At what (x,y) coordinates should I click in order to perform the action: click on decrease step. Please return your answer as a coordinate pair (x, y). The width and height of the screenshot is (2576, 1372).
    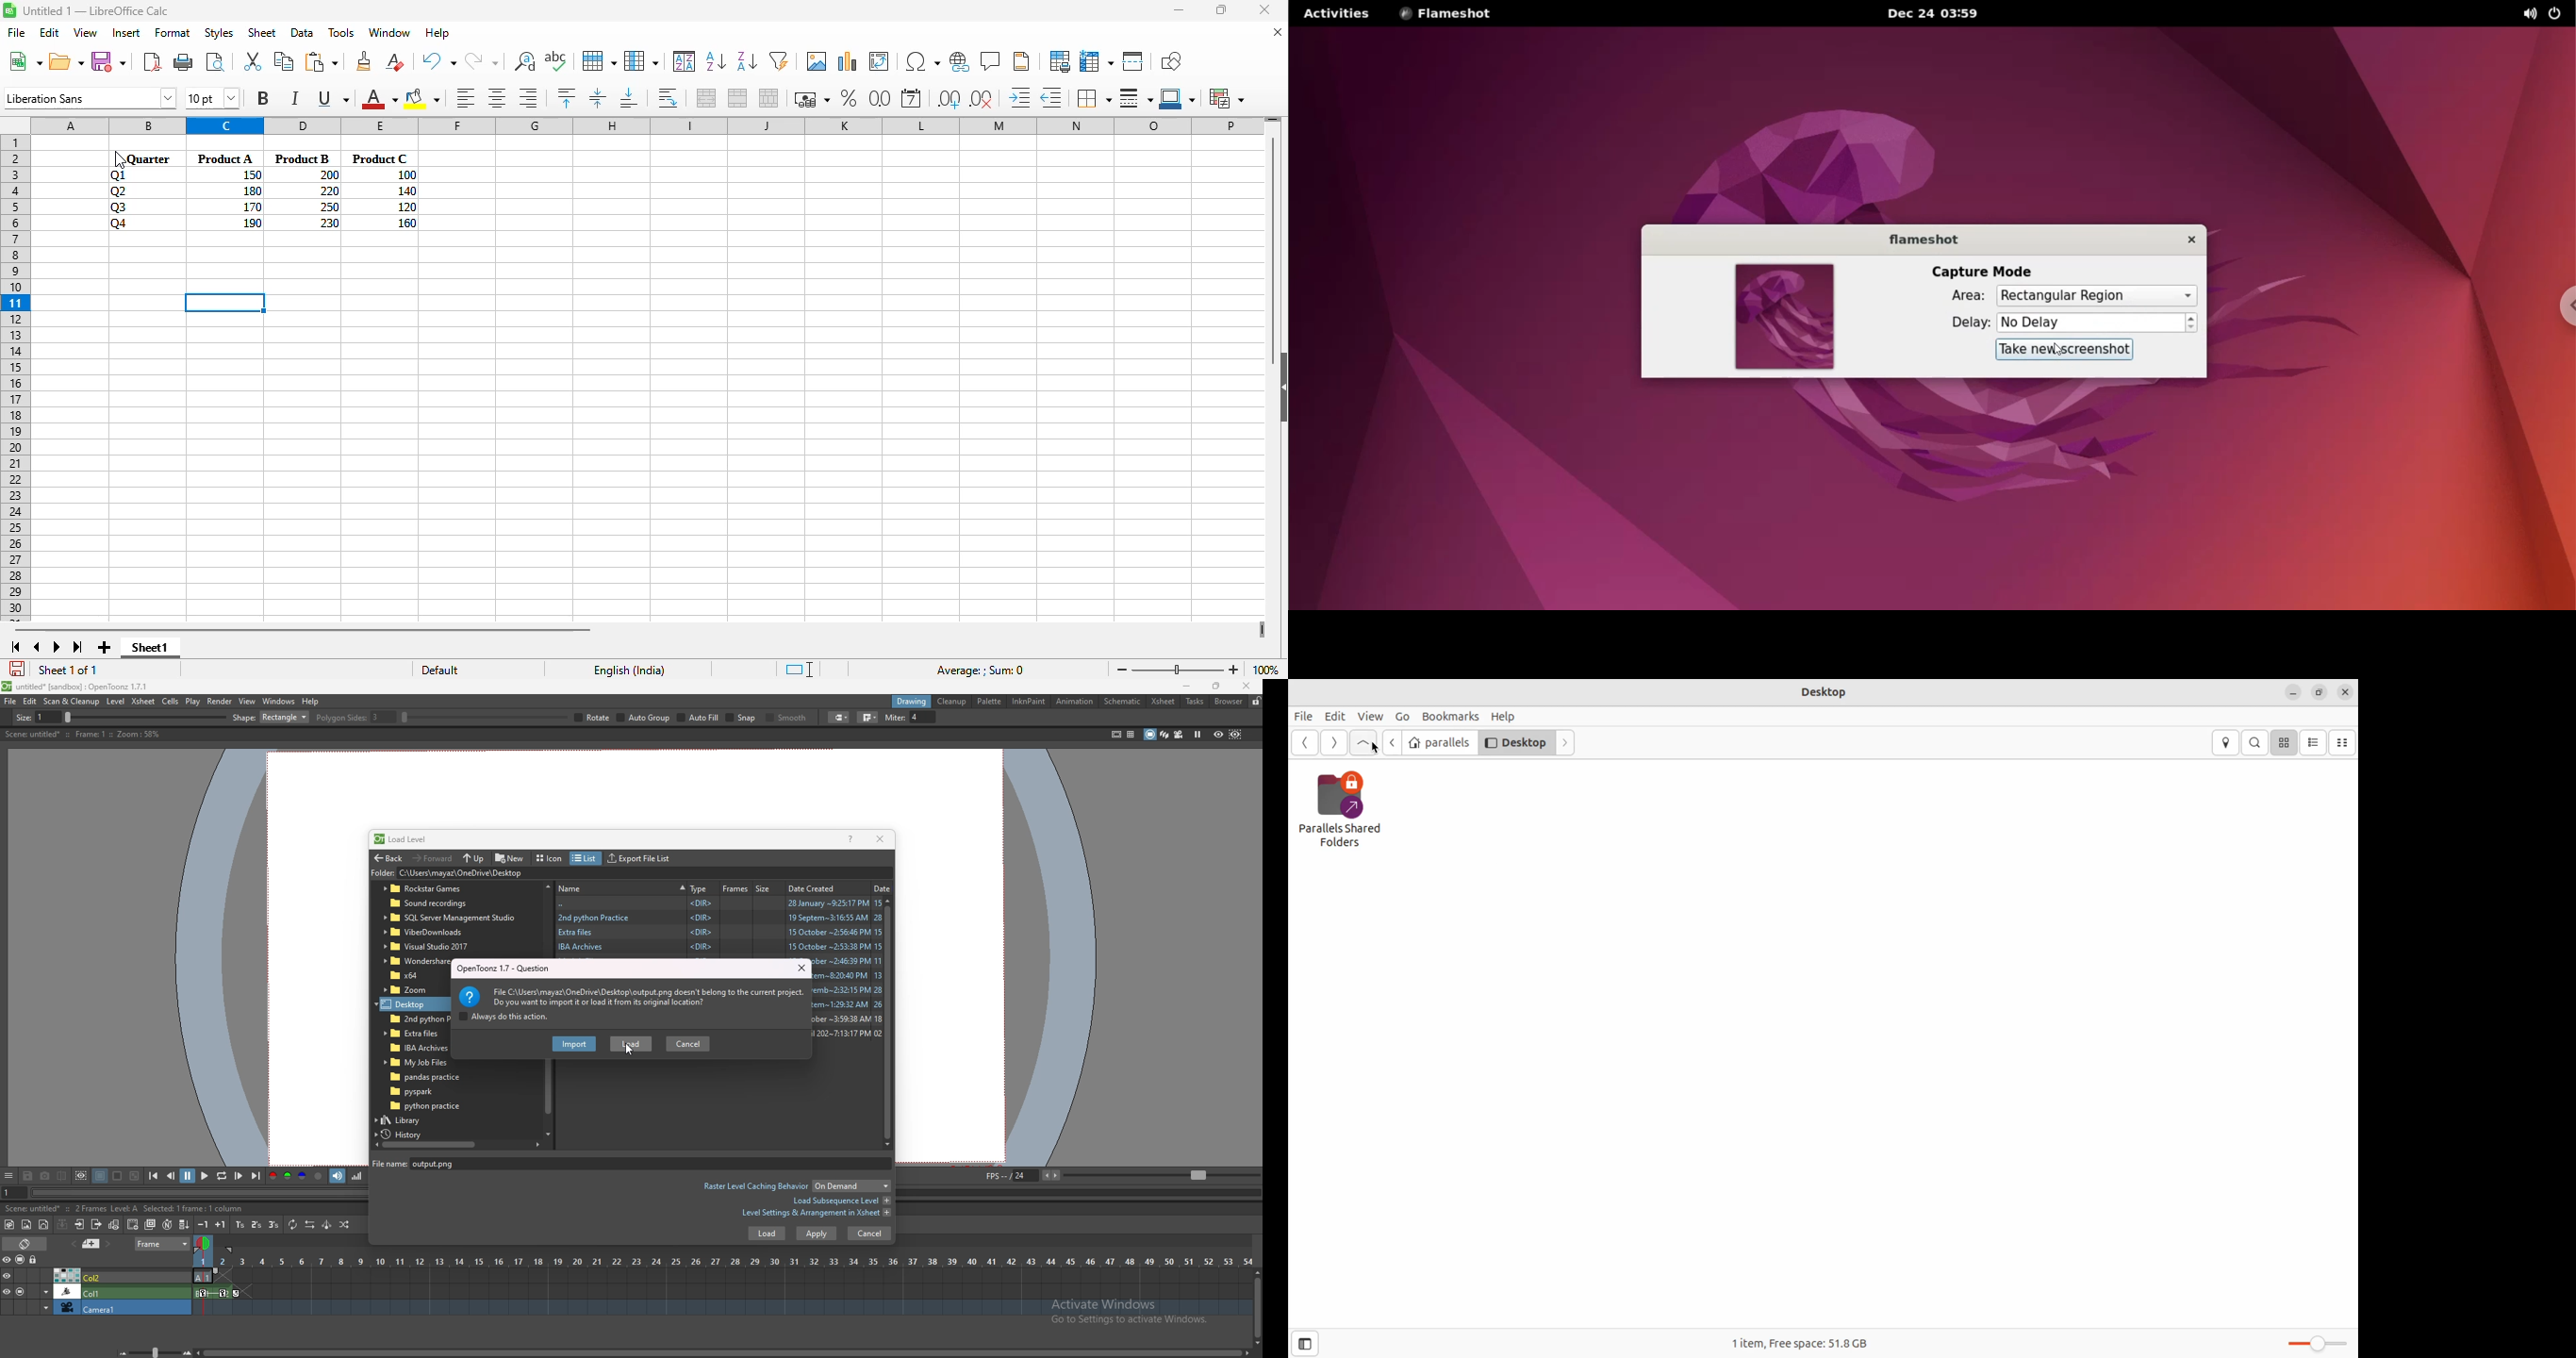
    Looking at the image, I should click on (203, 1224).